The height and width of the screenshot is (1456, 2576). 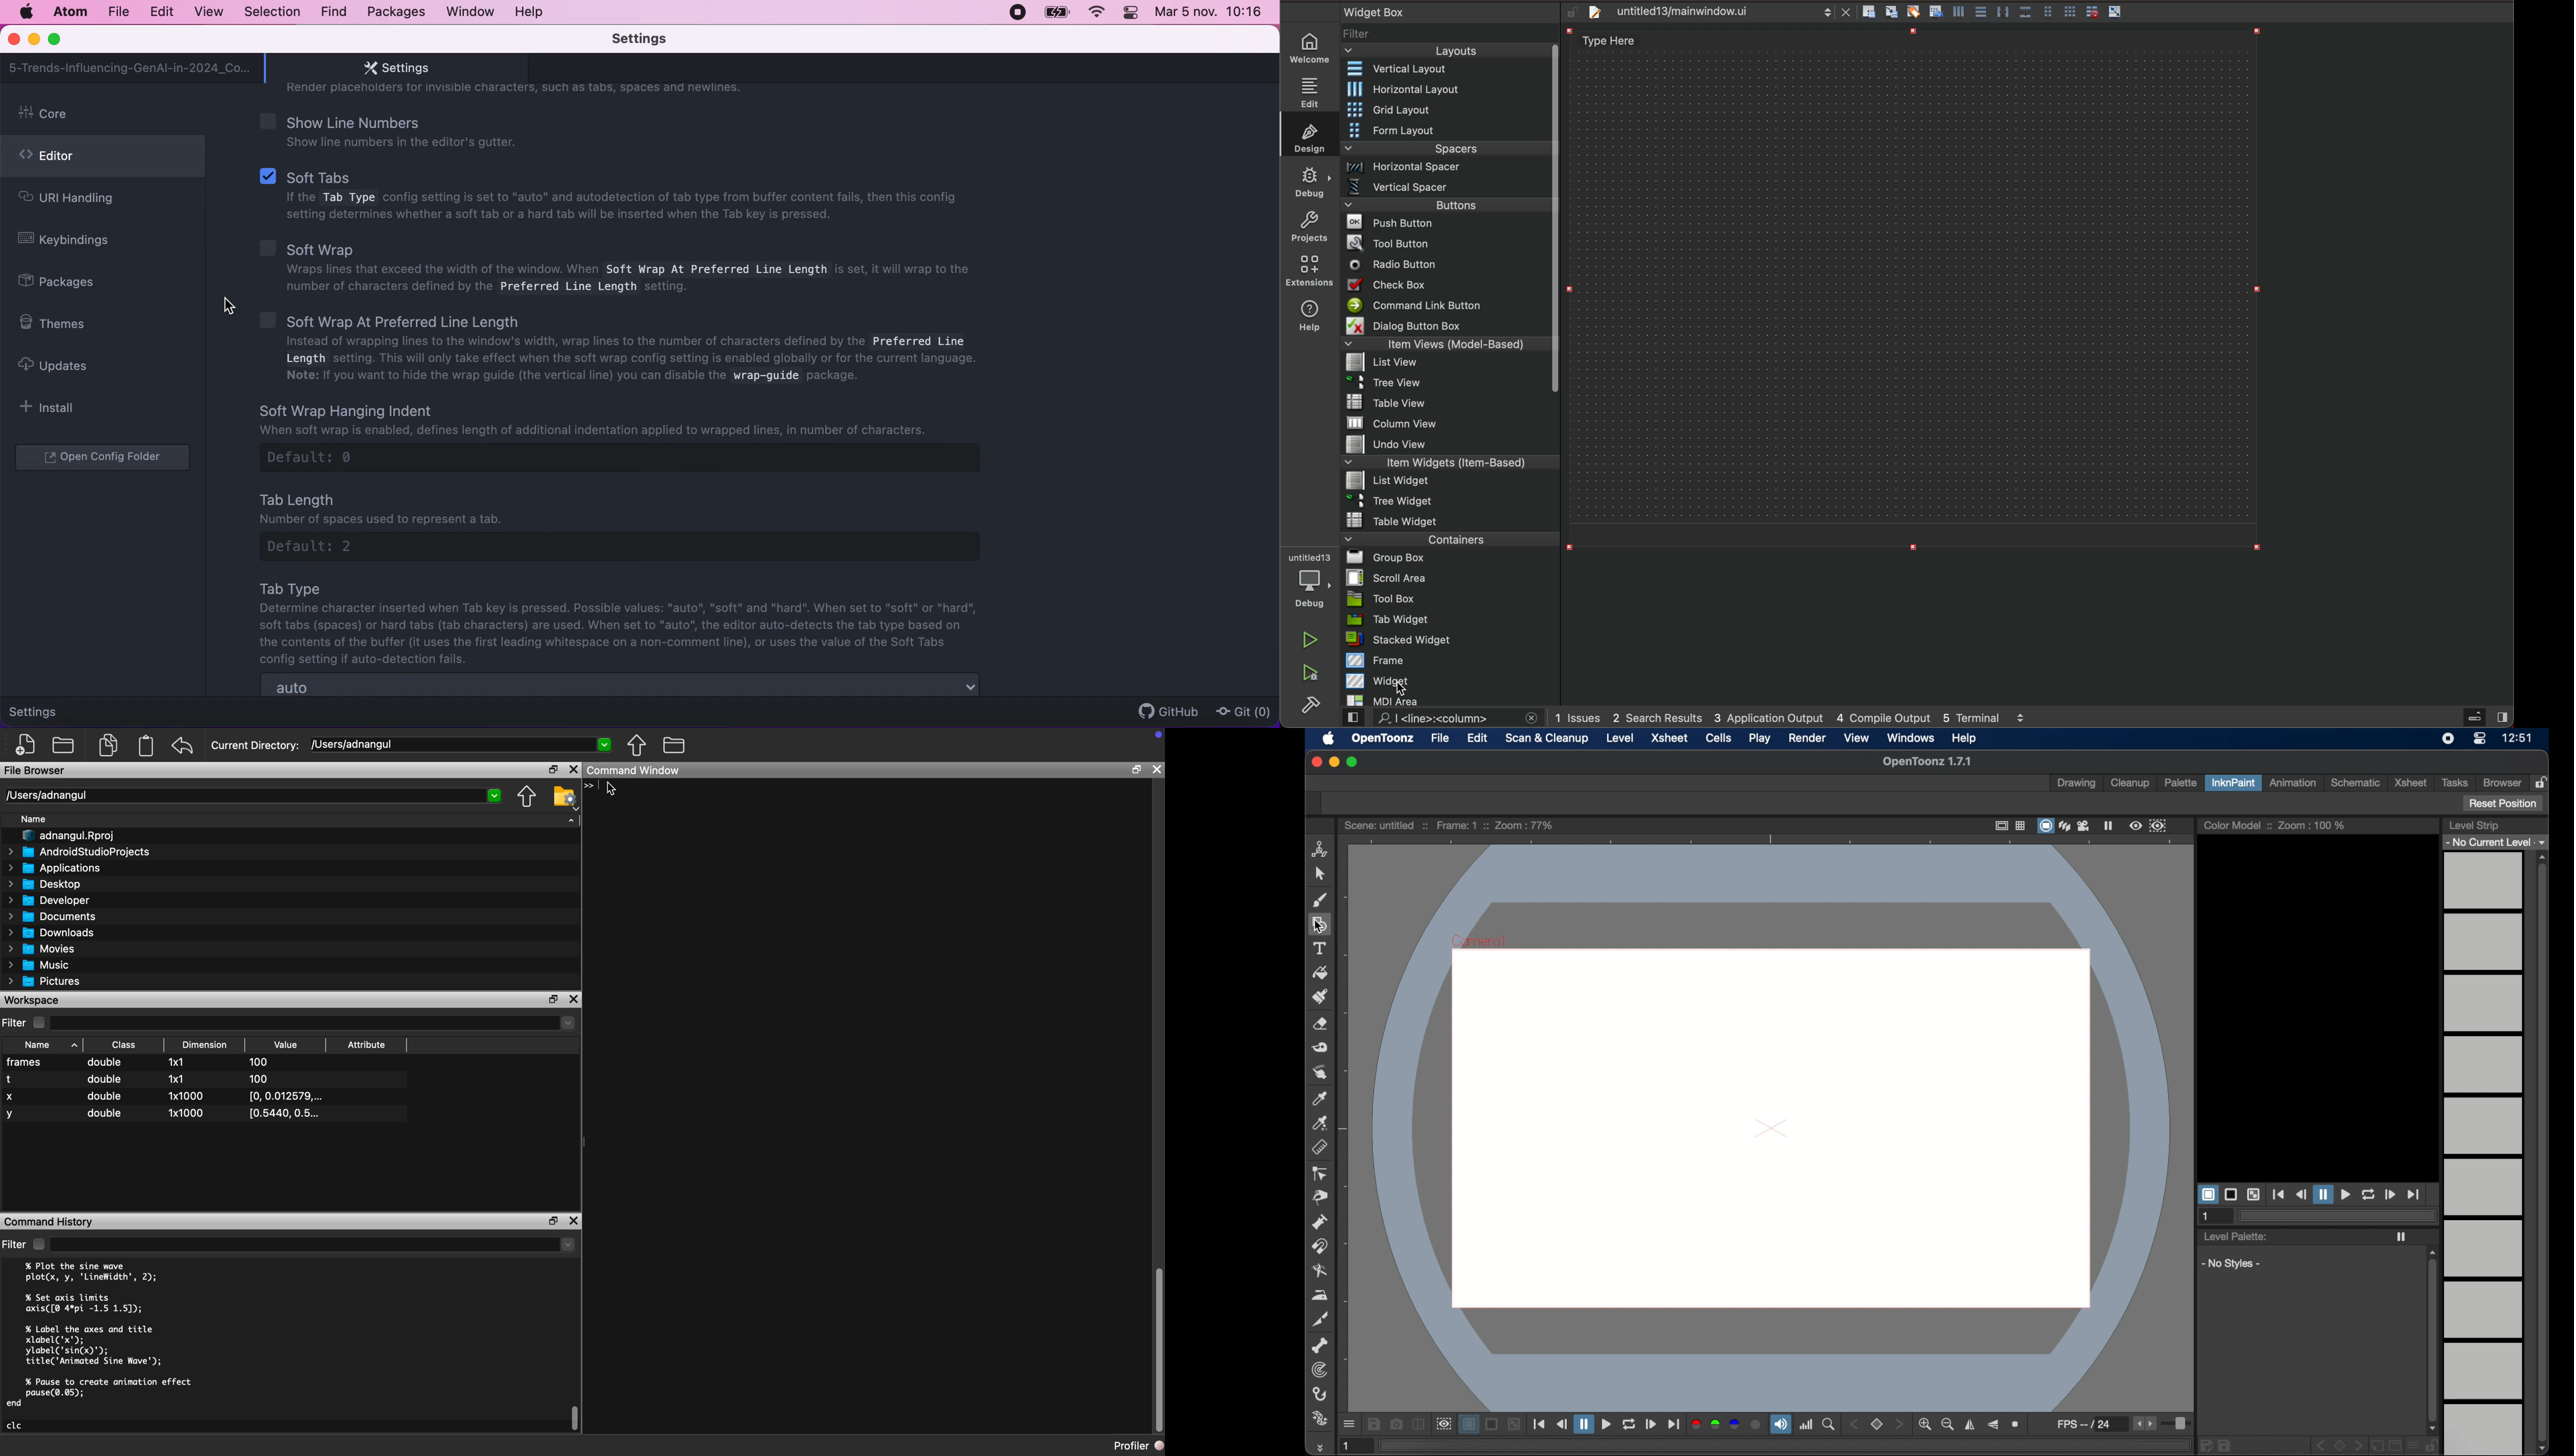 What do you see at coordinates (1620, 738) in the screenshot?
I see `level` at bounding box center [1620, 738].